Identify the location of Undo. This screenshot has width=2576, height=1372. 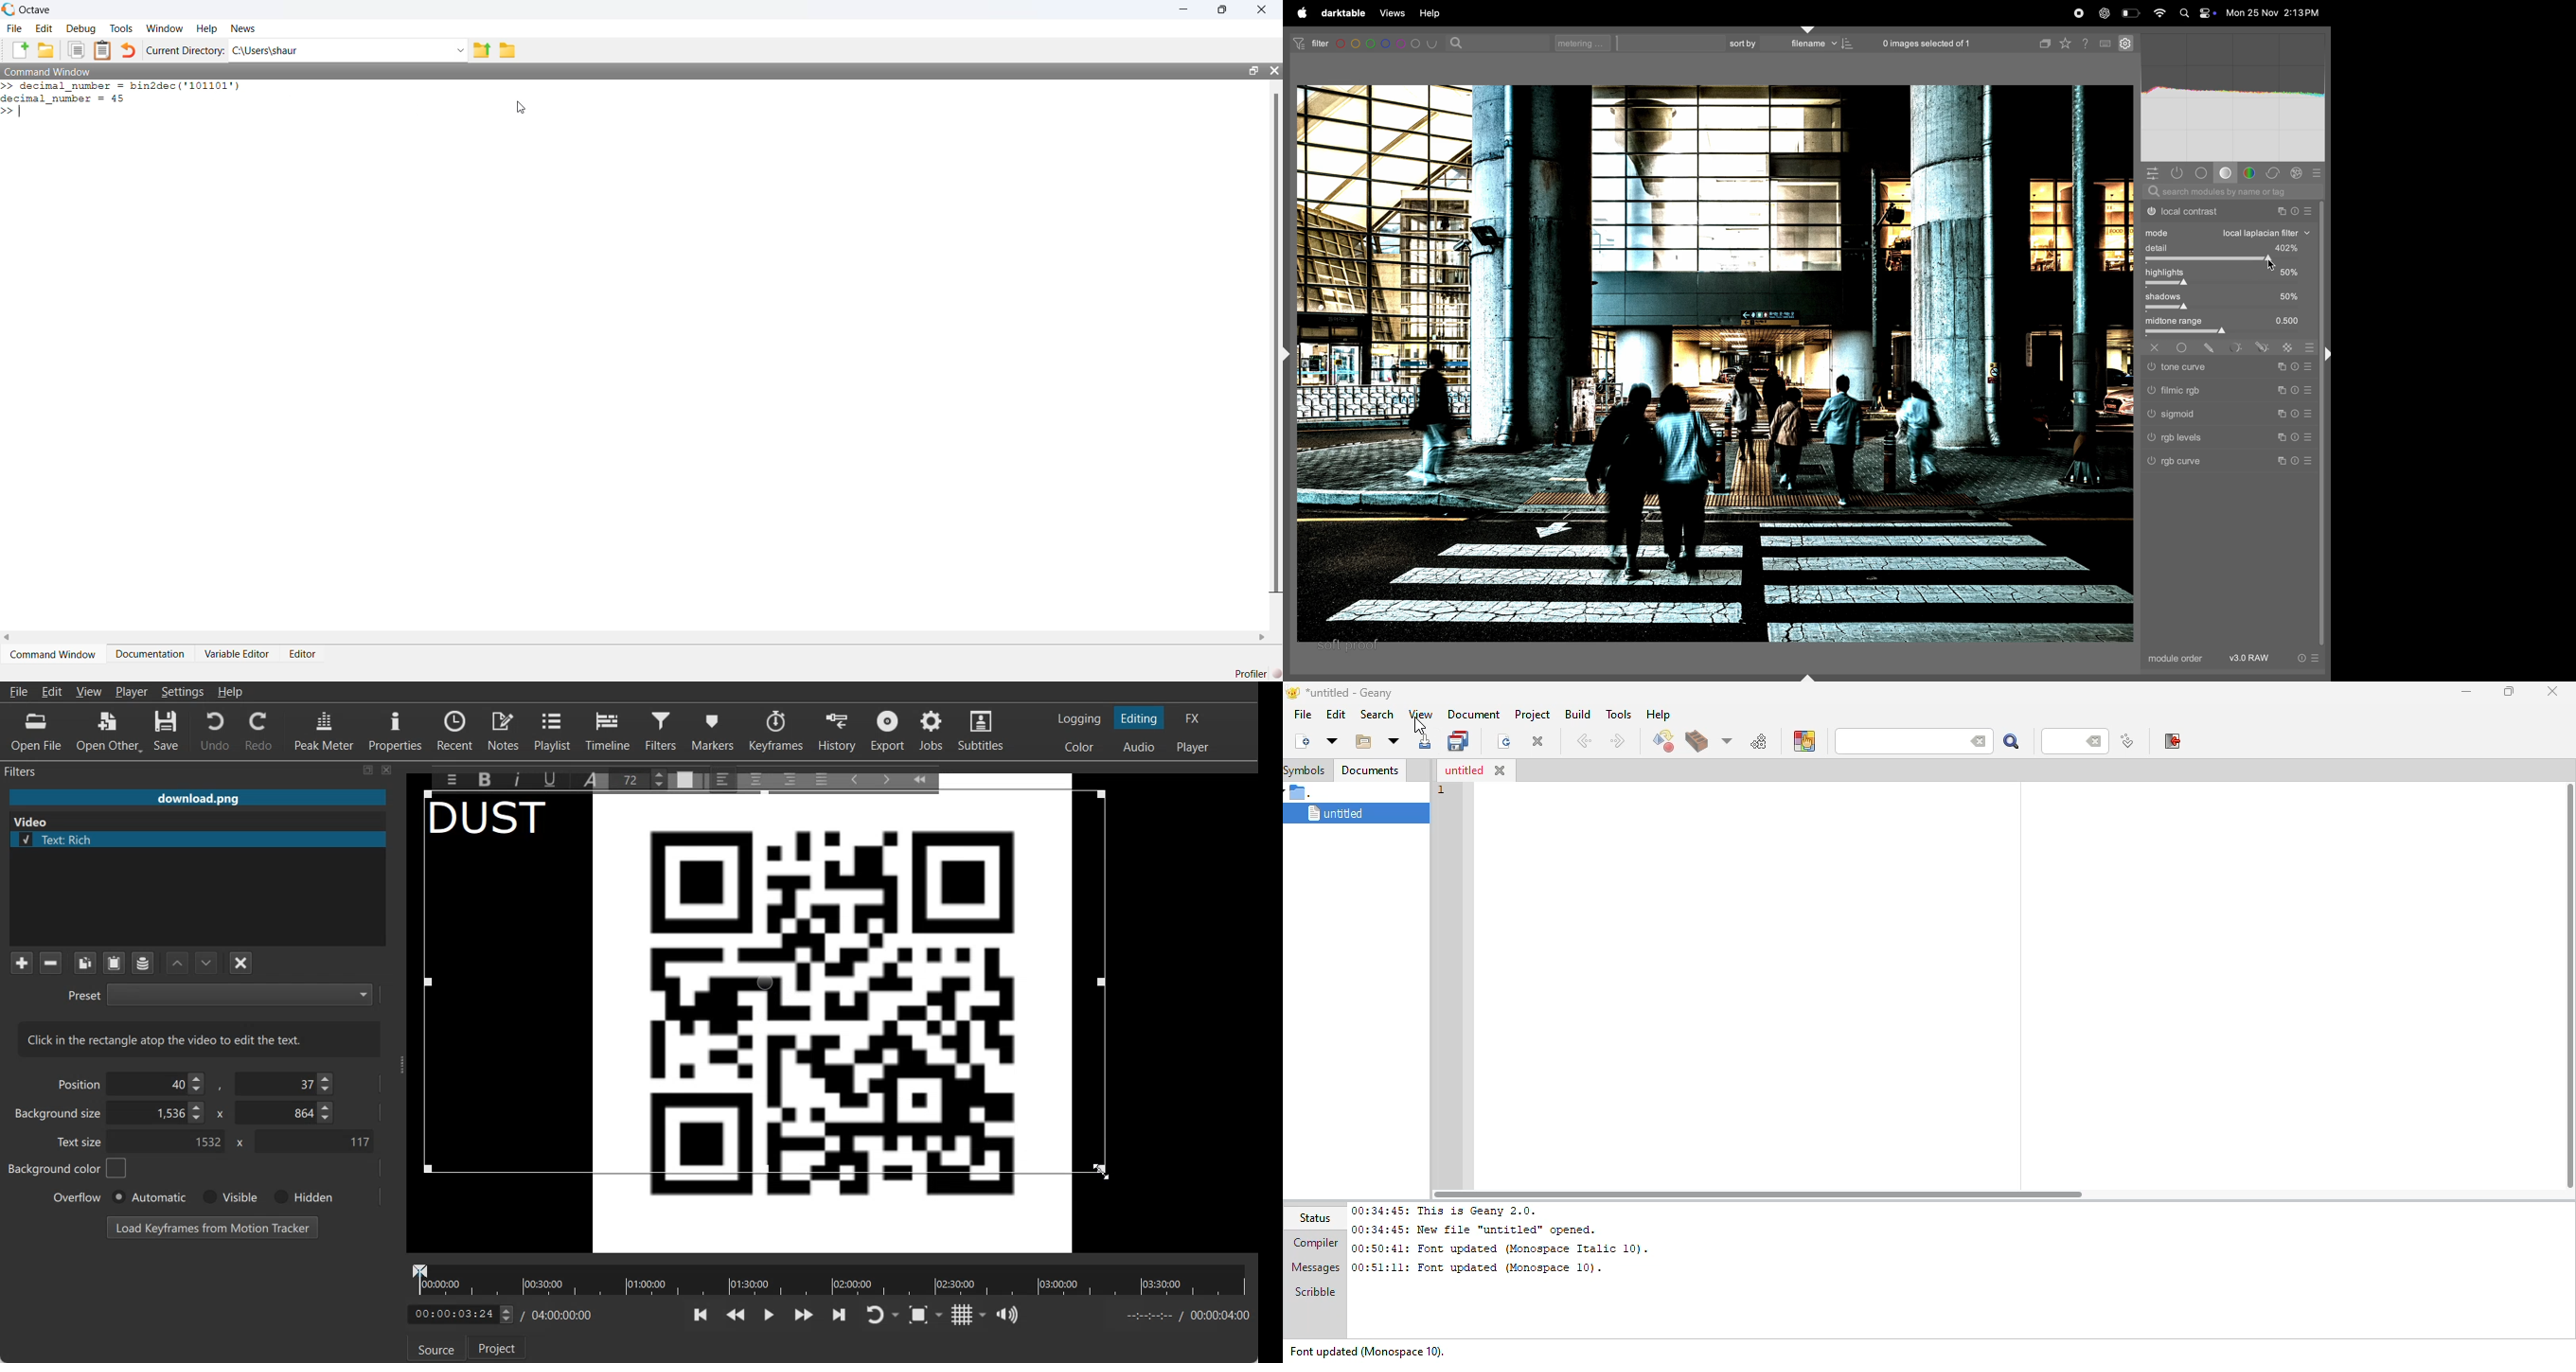
(215, 730).